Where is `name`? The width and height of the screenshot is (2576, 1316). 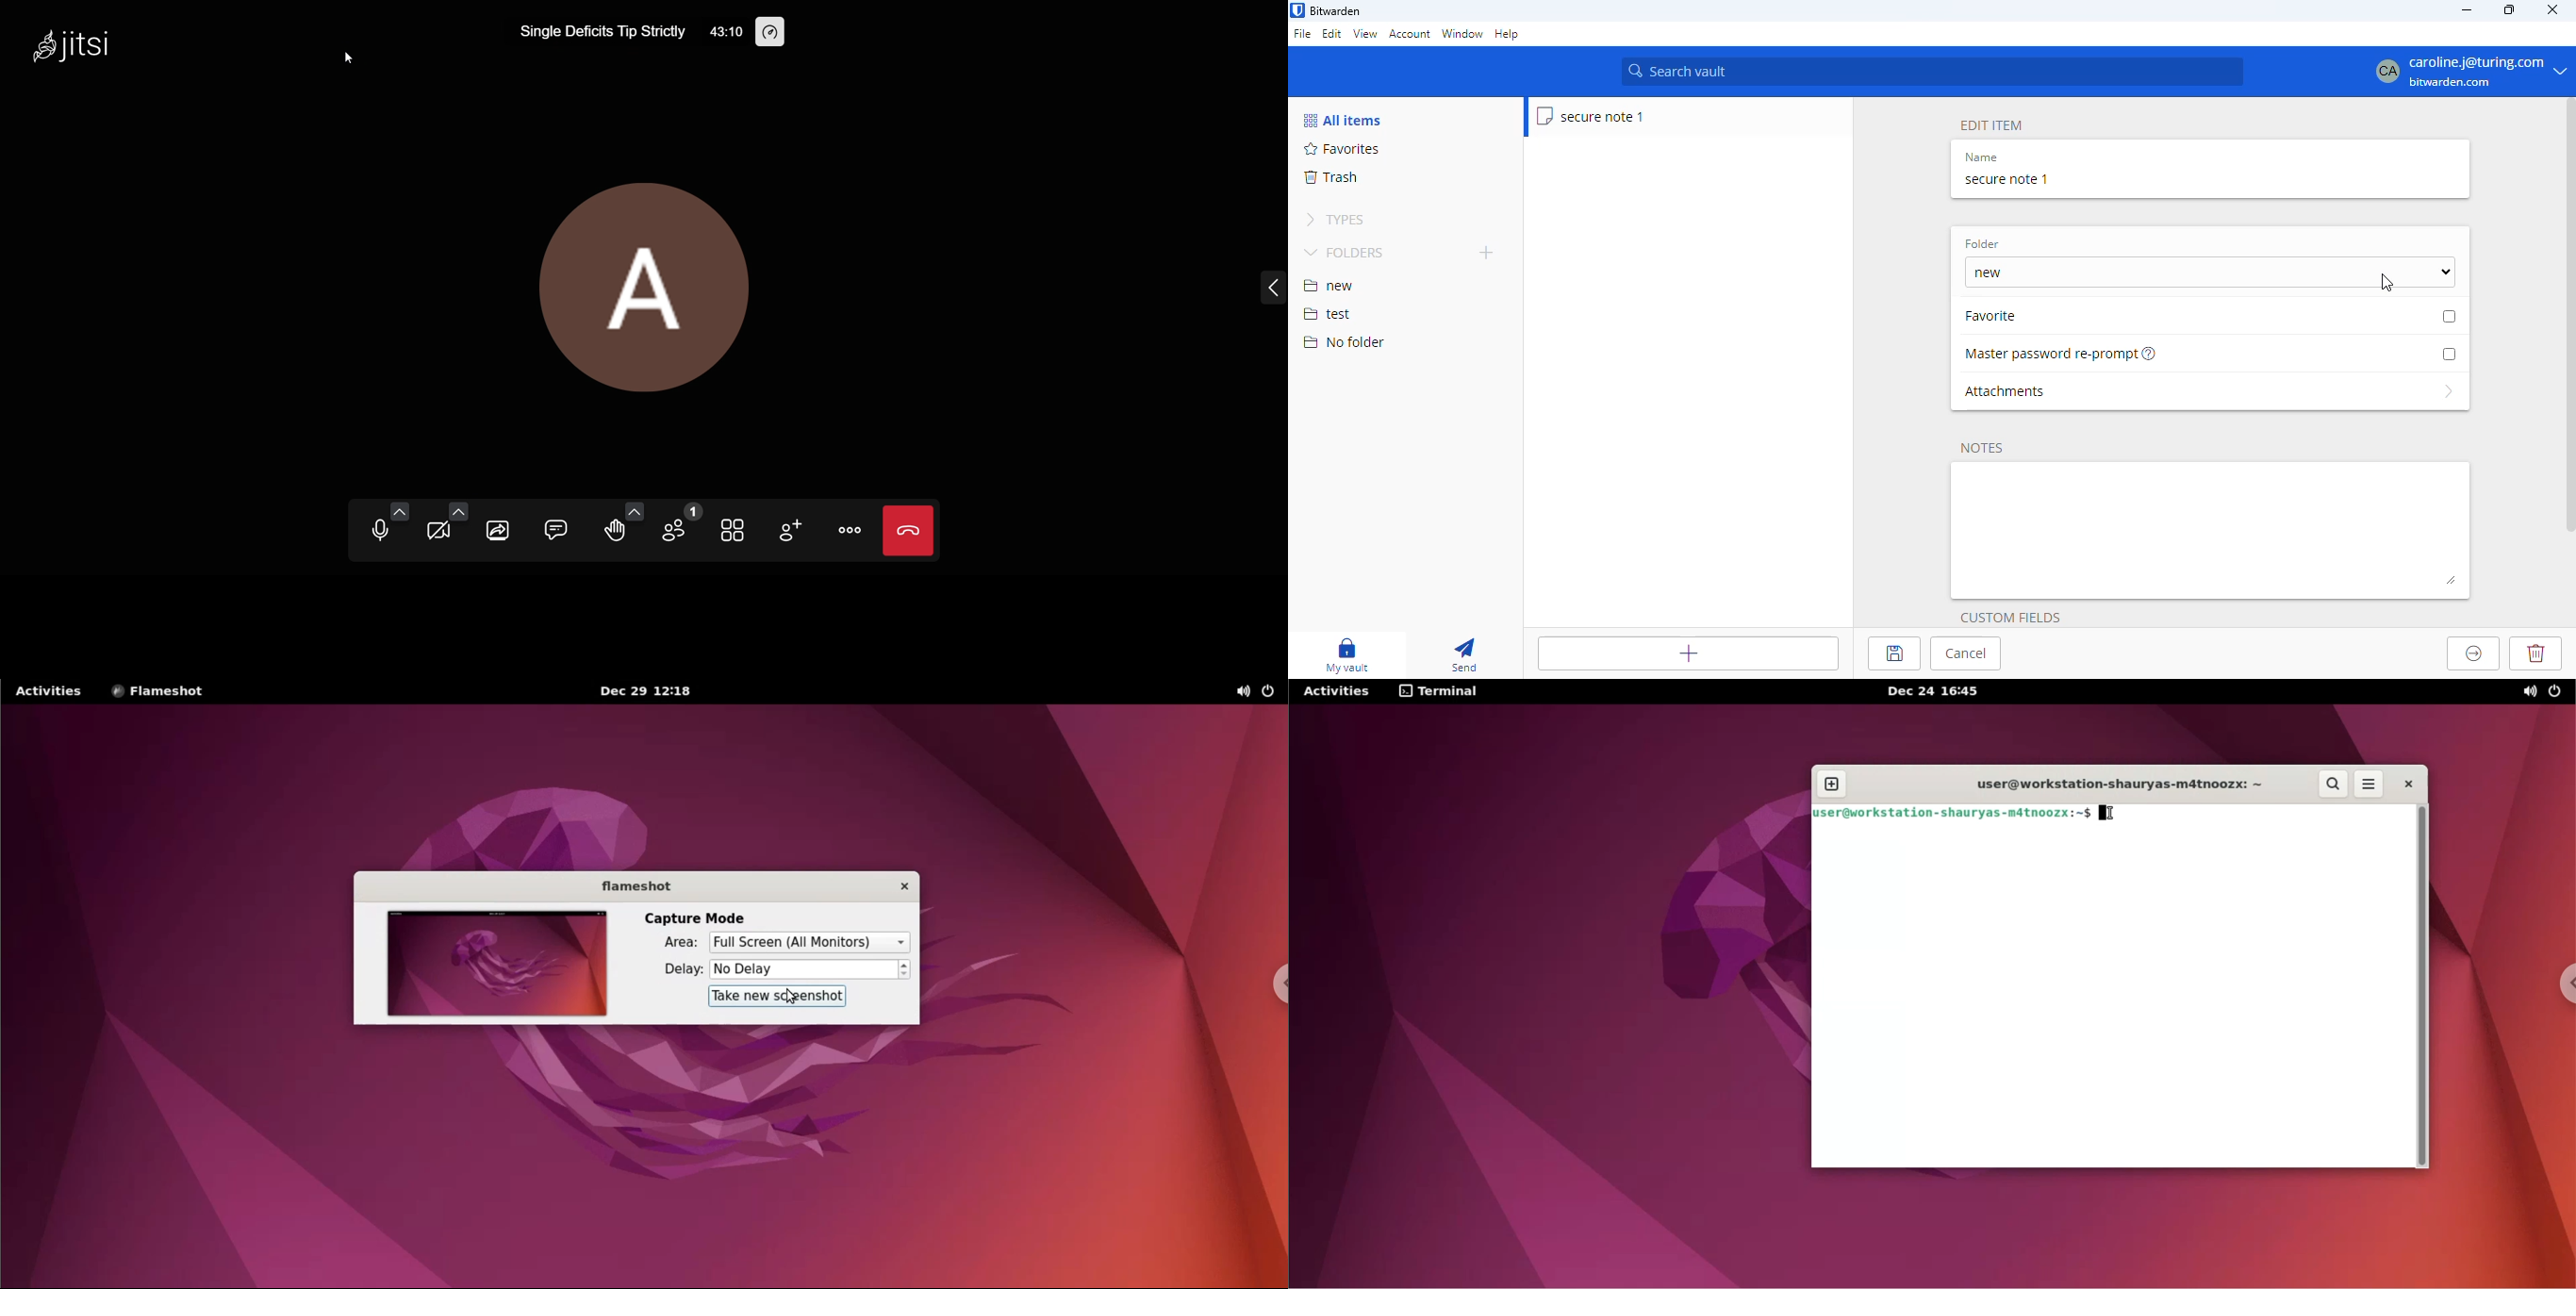
name is located at coordinates (1981, 157).